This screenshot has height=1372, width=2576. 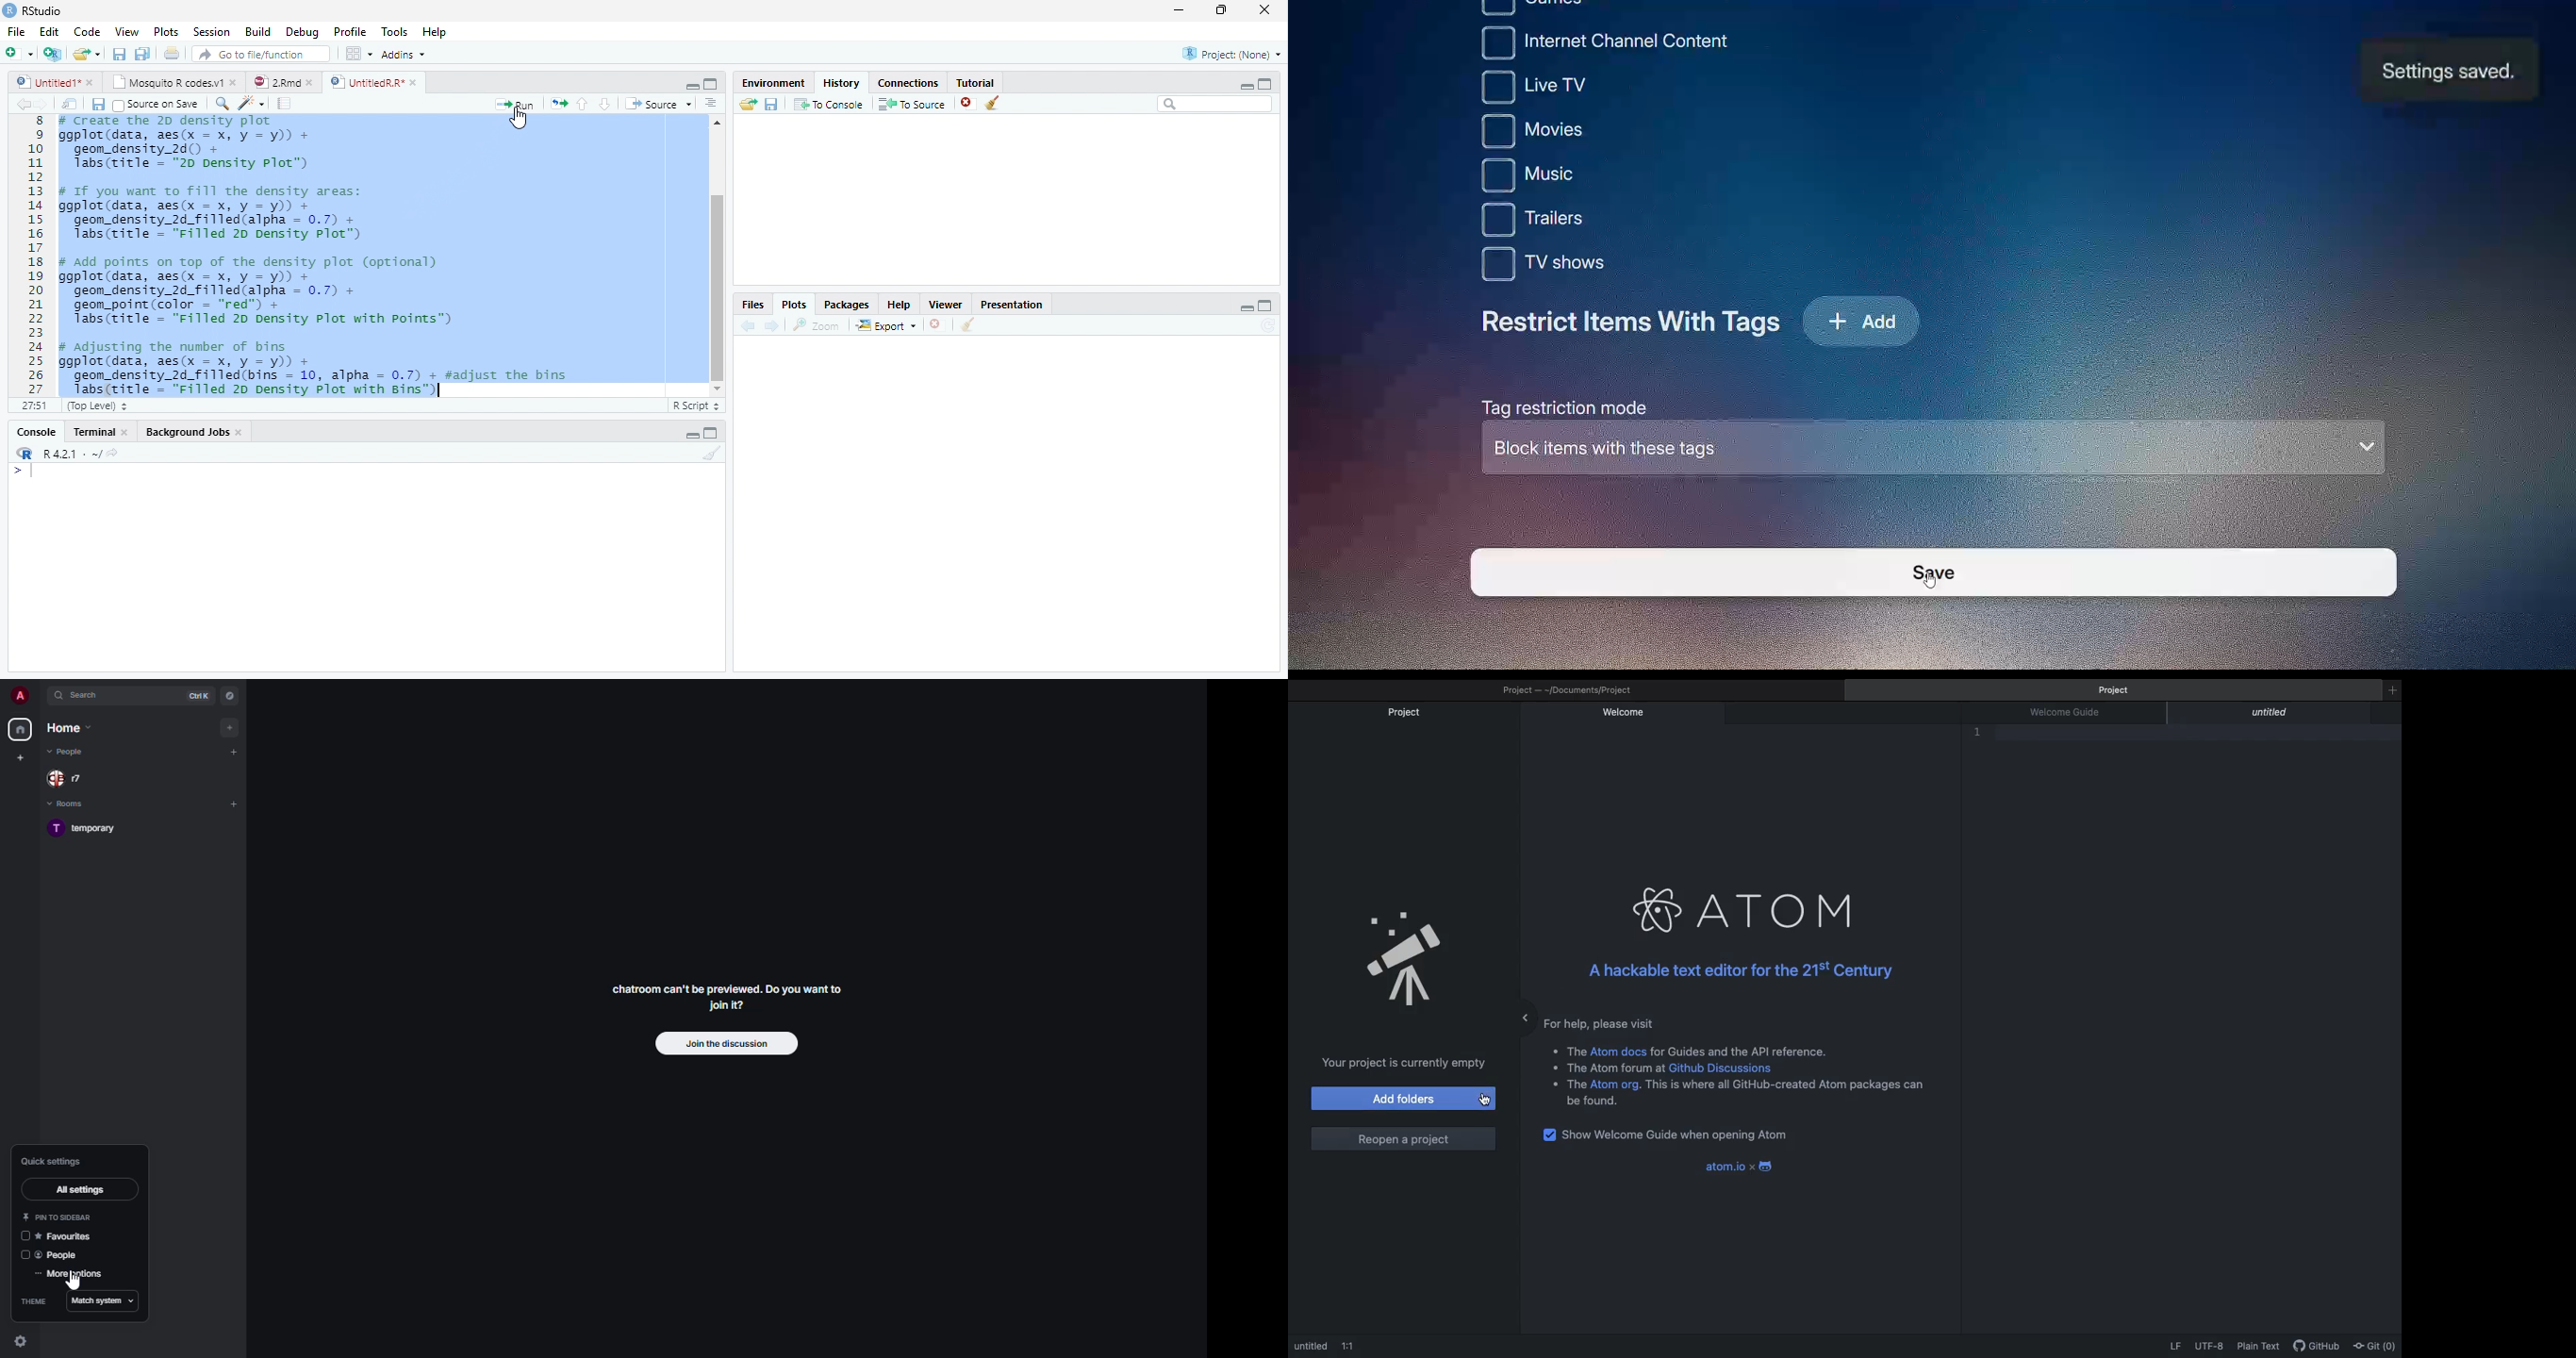 I want to click on UnttiedR Rr”, so click(x=365, y=81).